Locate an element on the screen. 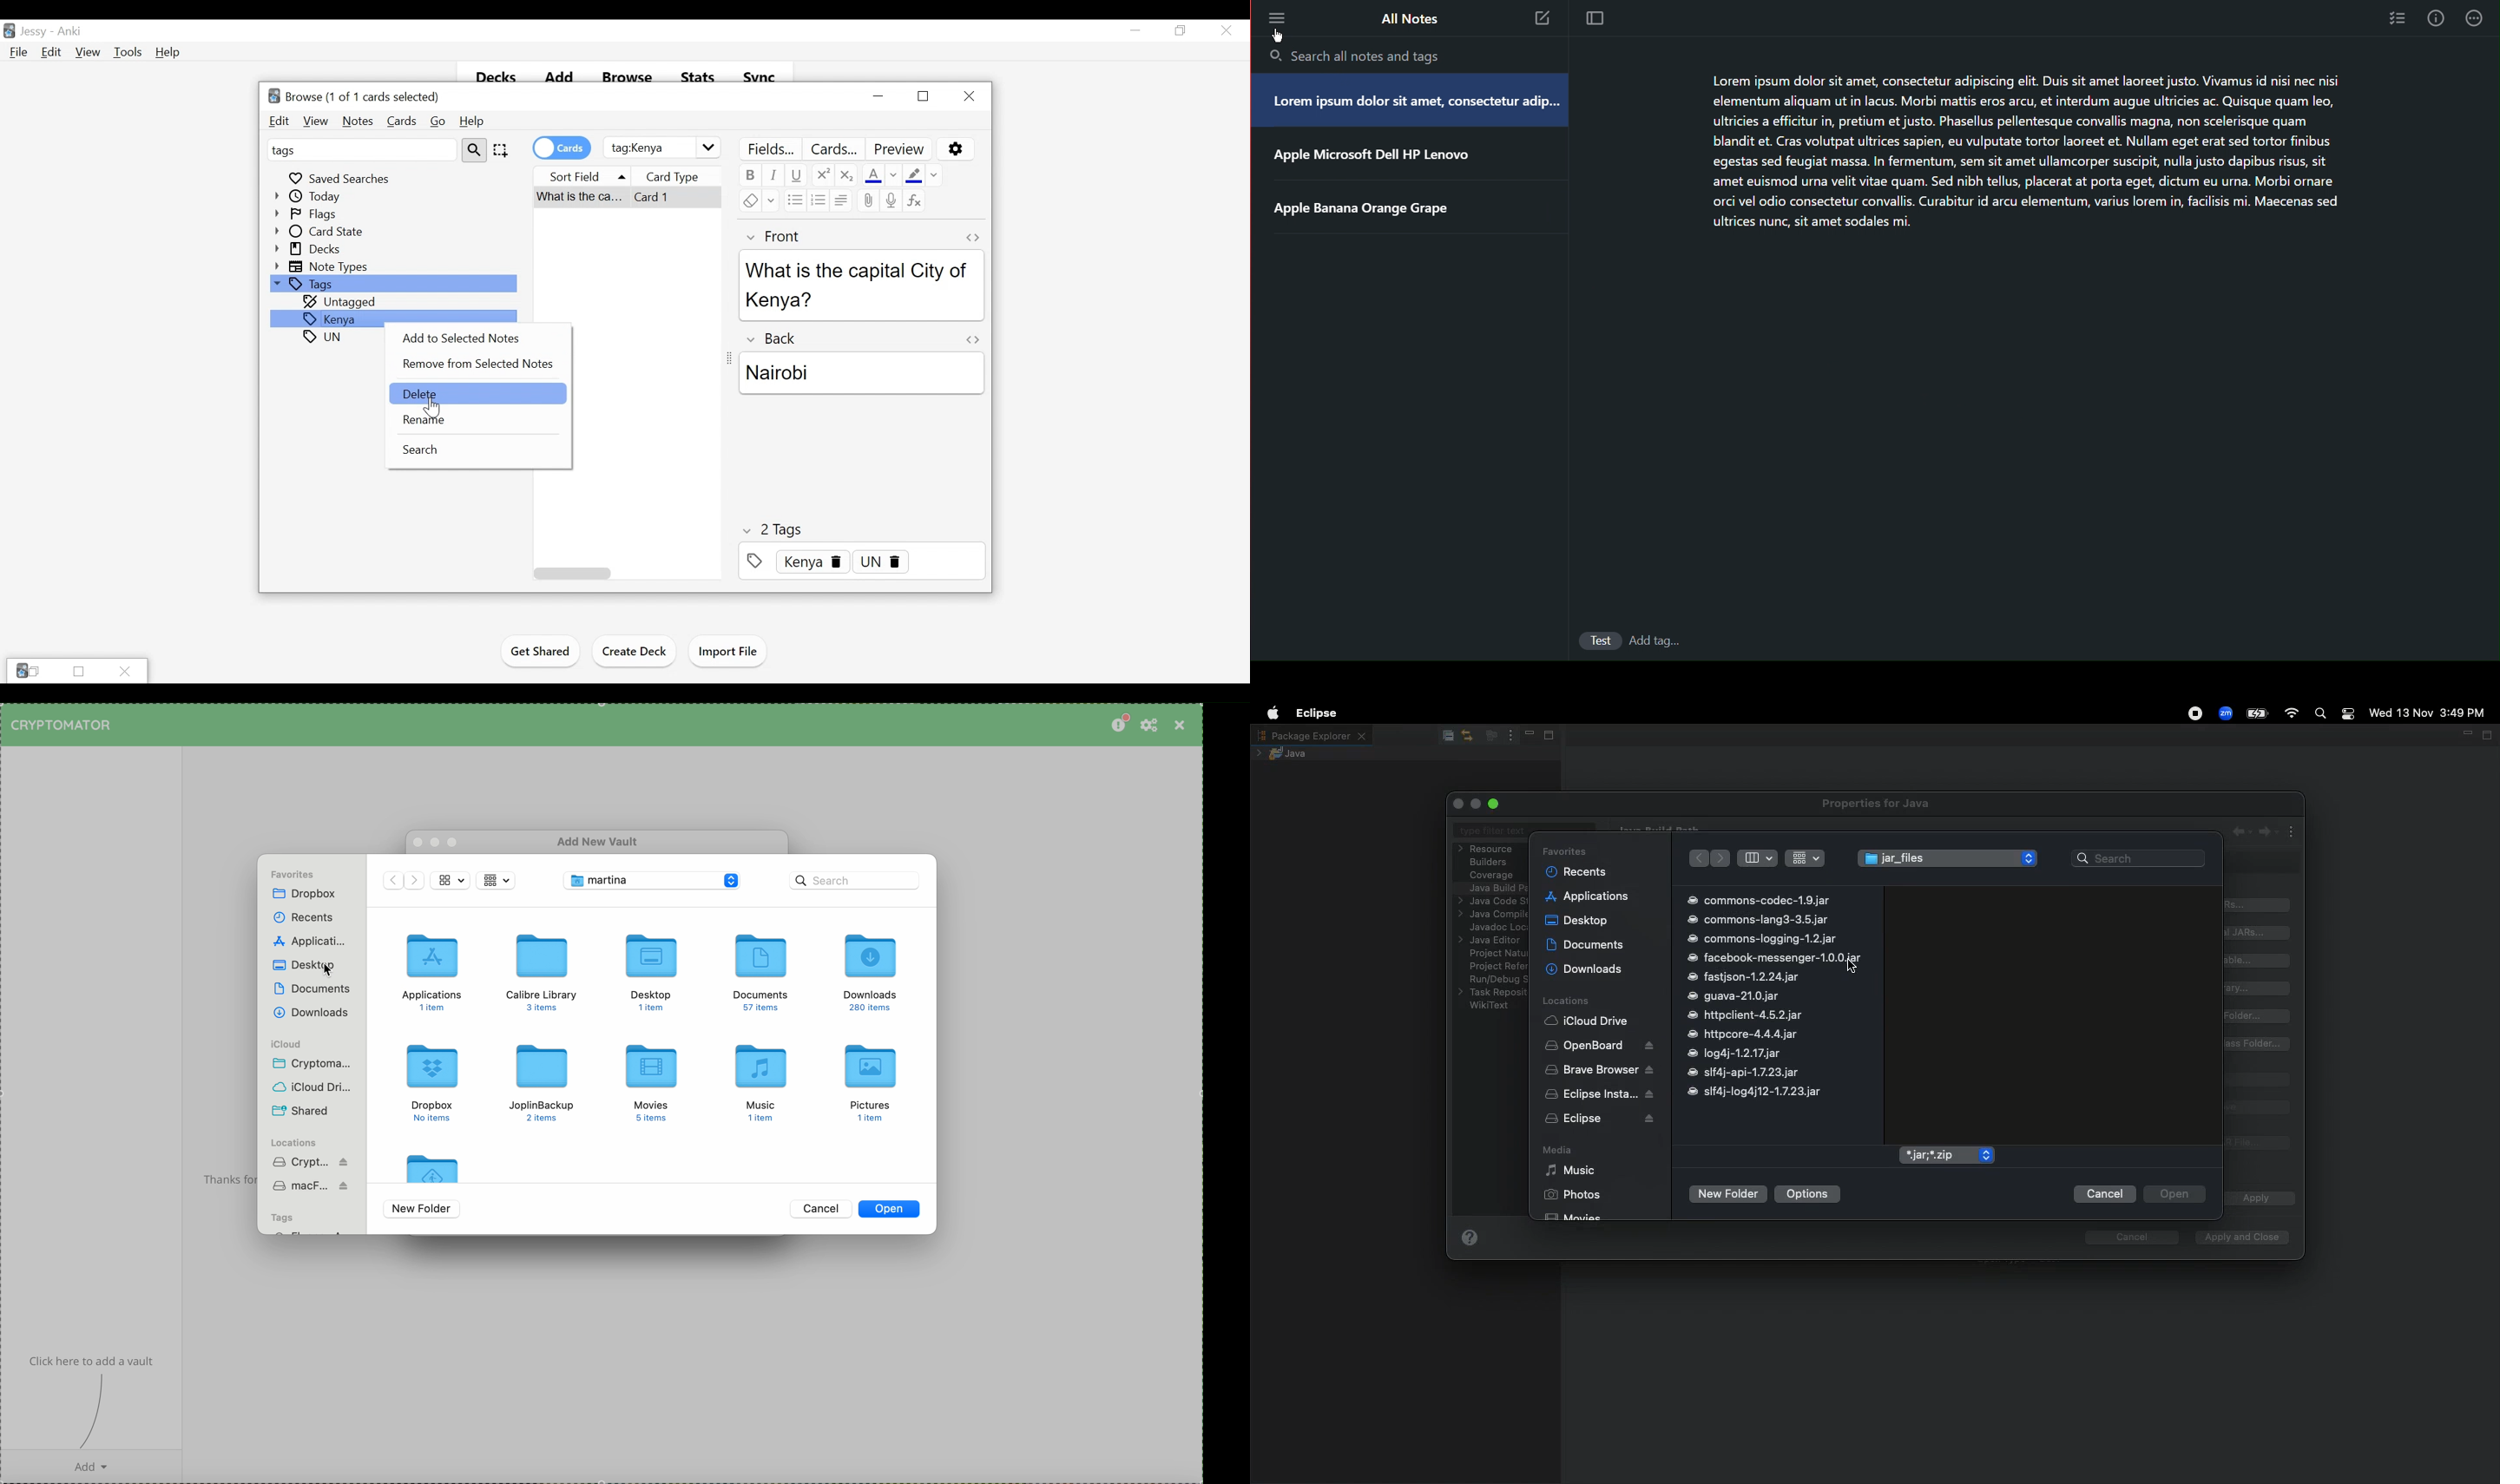  commons-codec-1.9.jar commons-lang3-3.5.jar commons-logging-1.2.jar facebook-messenger-1.0.0.jar fastjson-1.2.24.jar guava-21.0.jar httpclient-4.5.2.jar httpcore-4.4.4.jar log4j-1.2.17.jar slf4j-api-1.7.23.jar slf4j-log4j12-1.7.23.jar is located at coordinates (1773, 996).